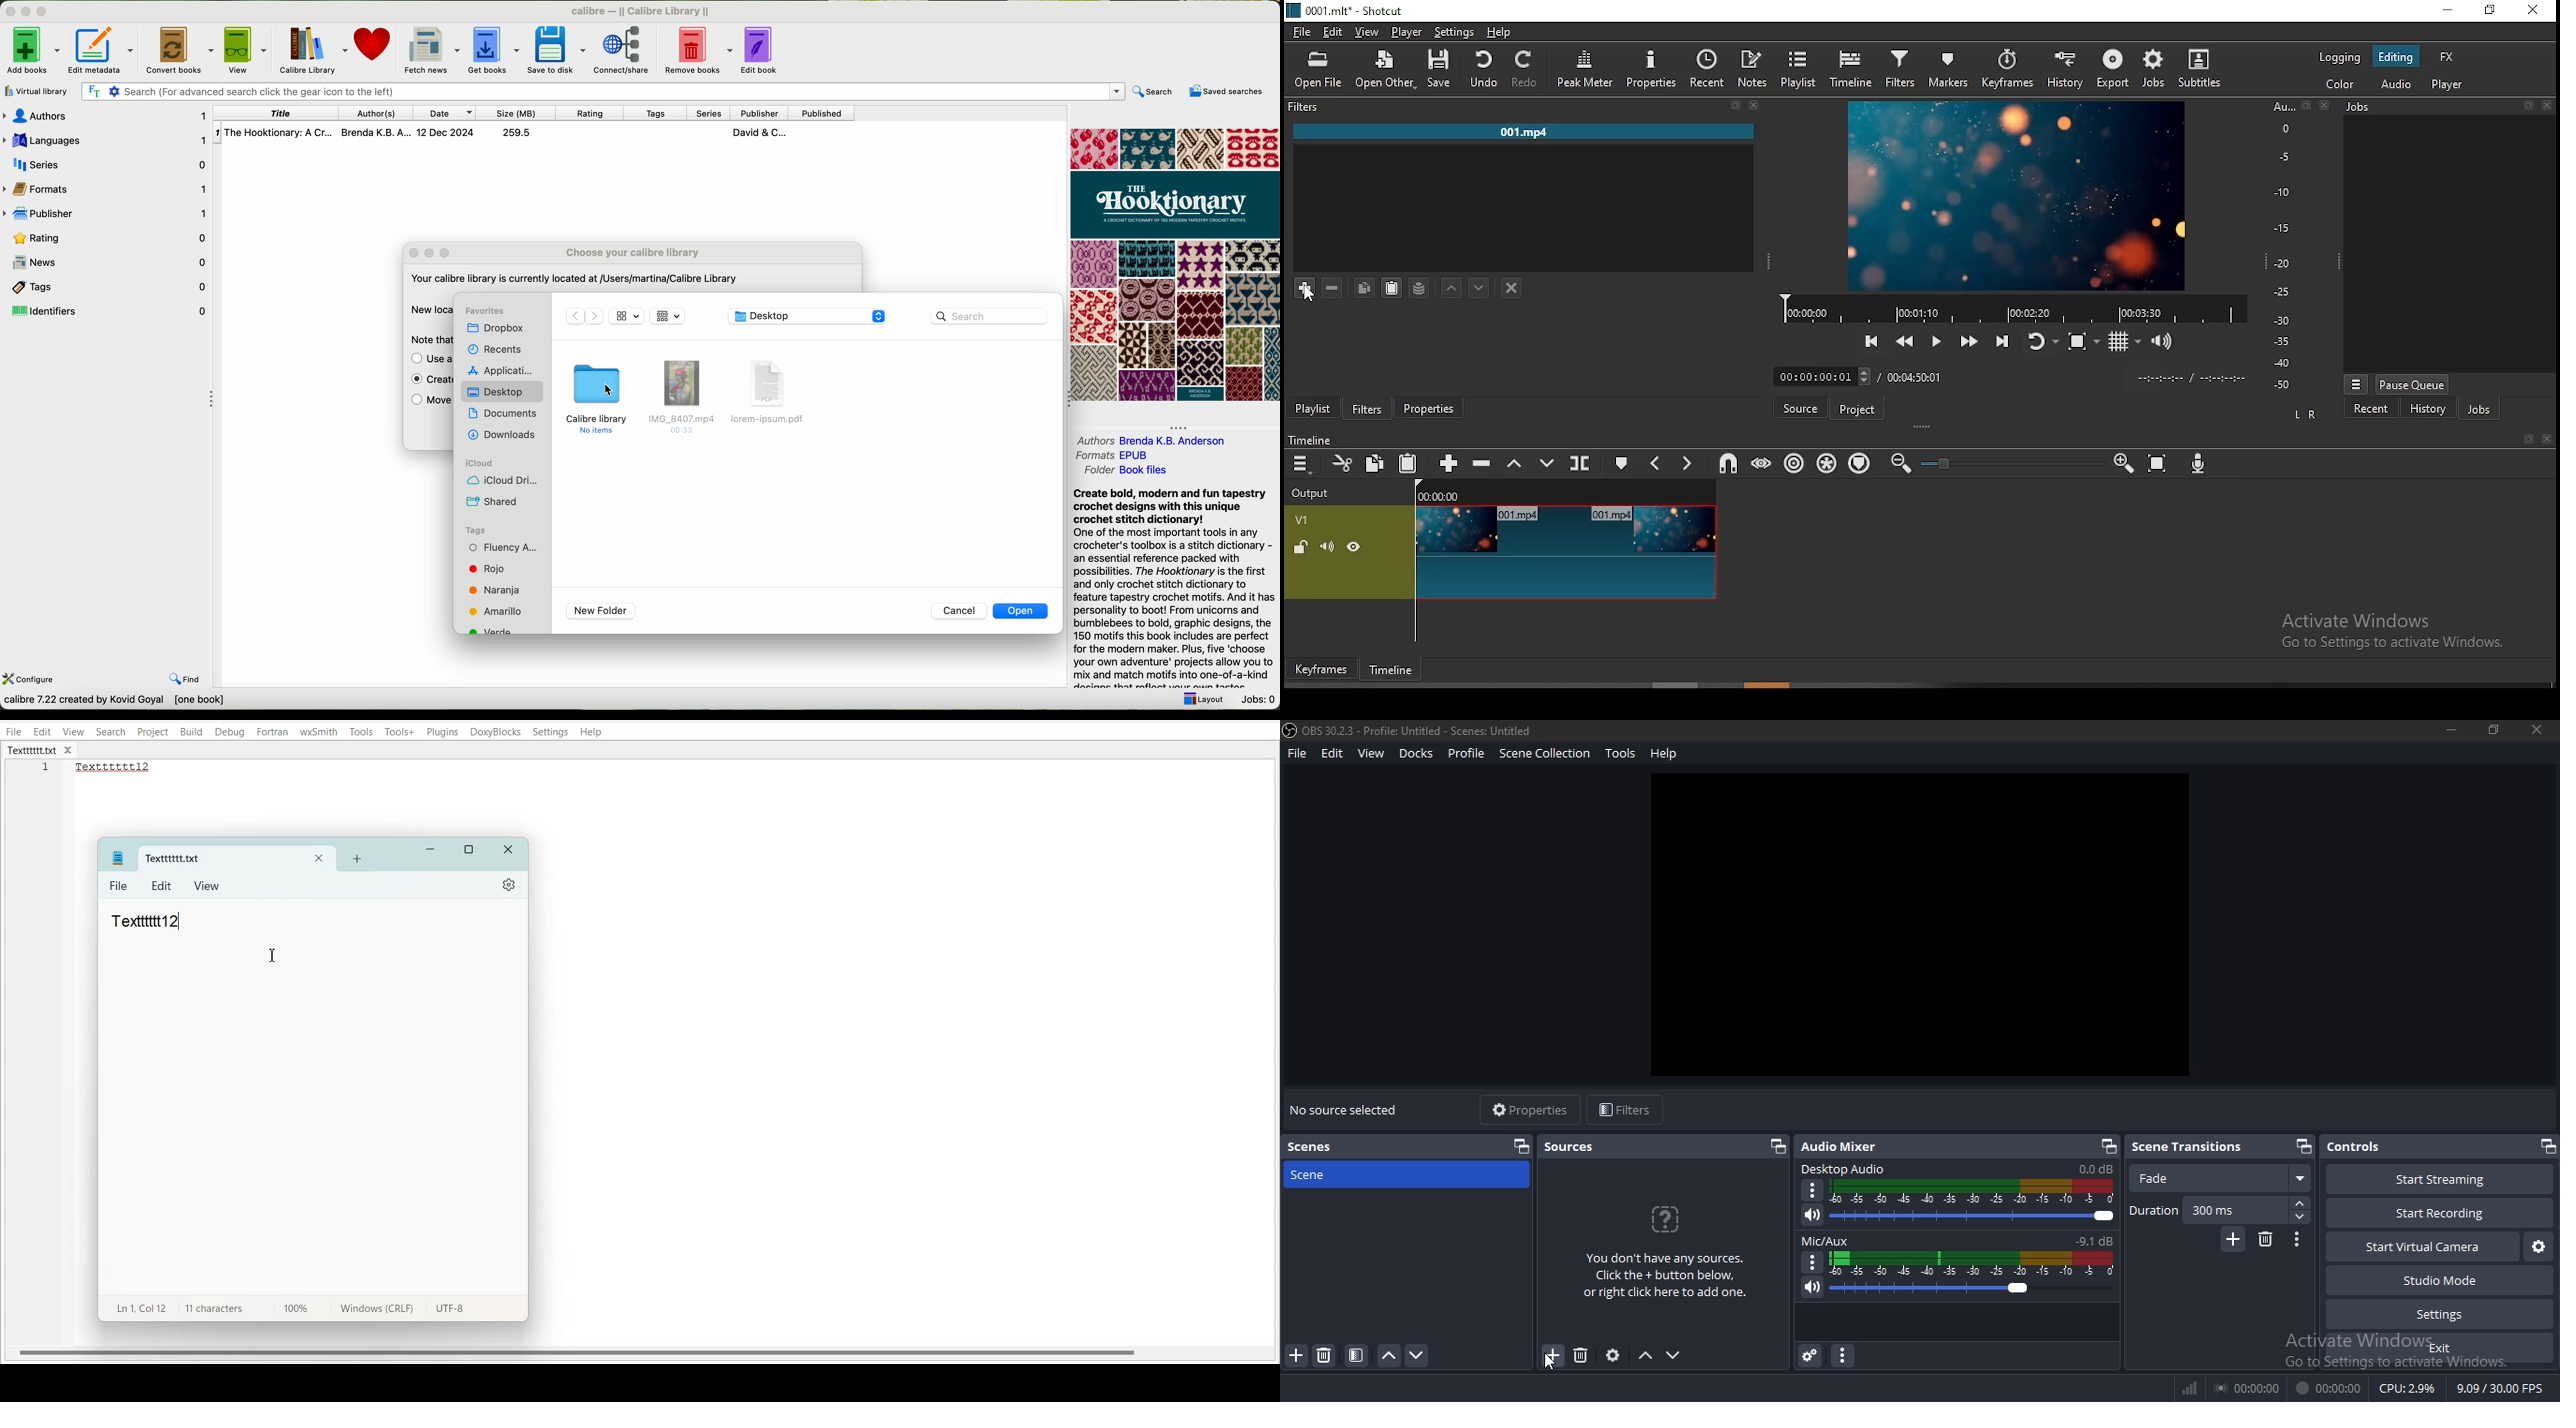  Describe the element at coordinates (1314, 493) in the screenshot. I see `Output` at that location.